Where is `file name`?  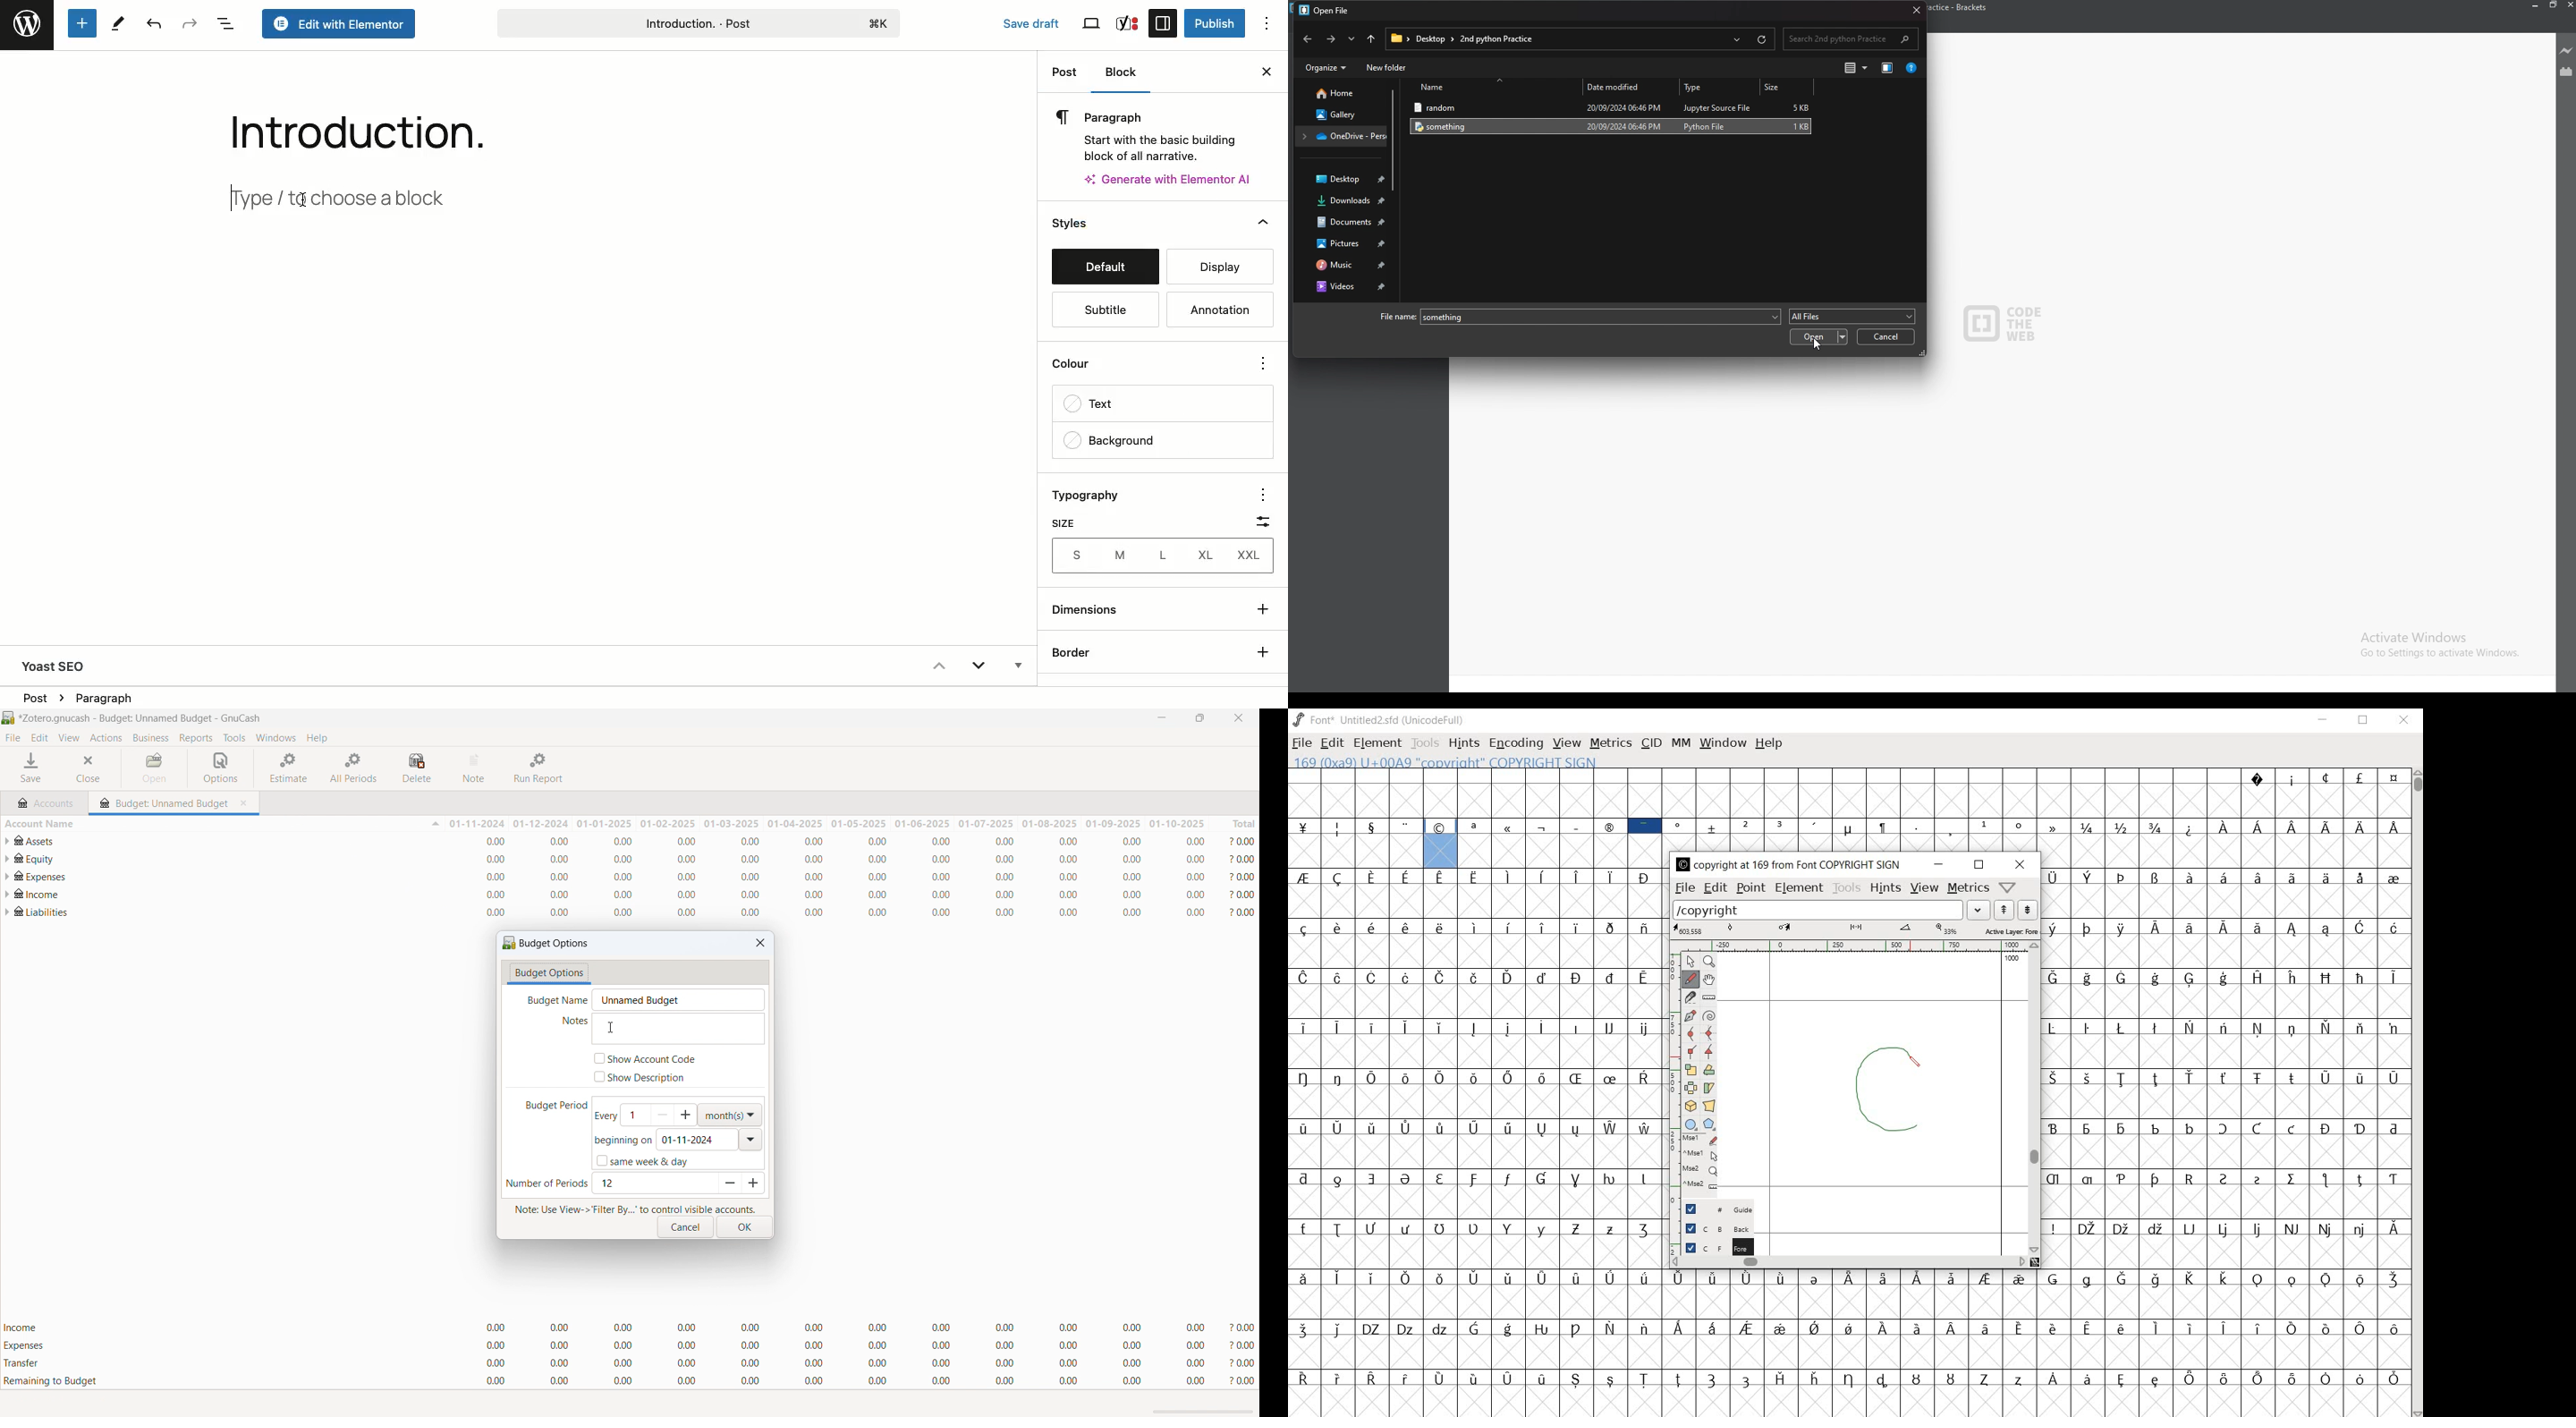
file name is located at coordinates (141, 718).